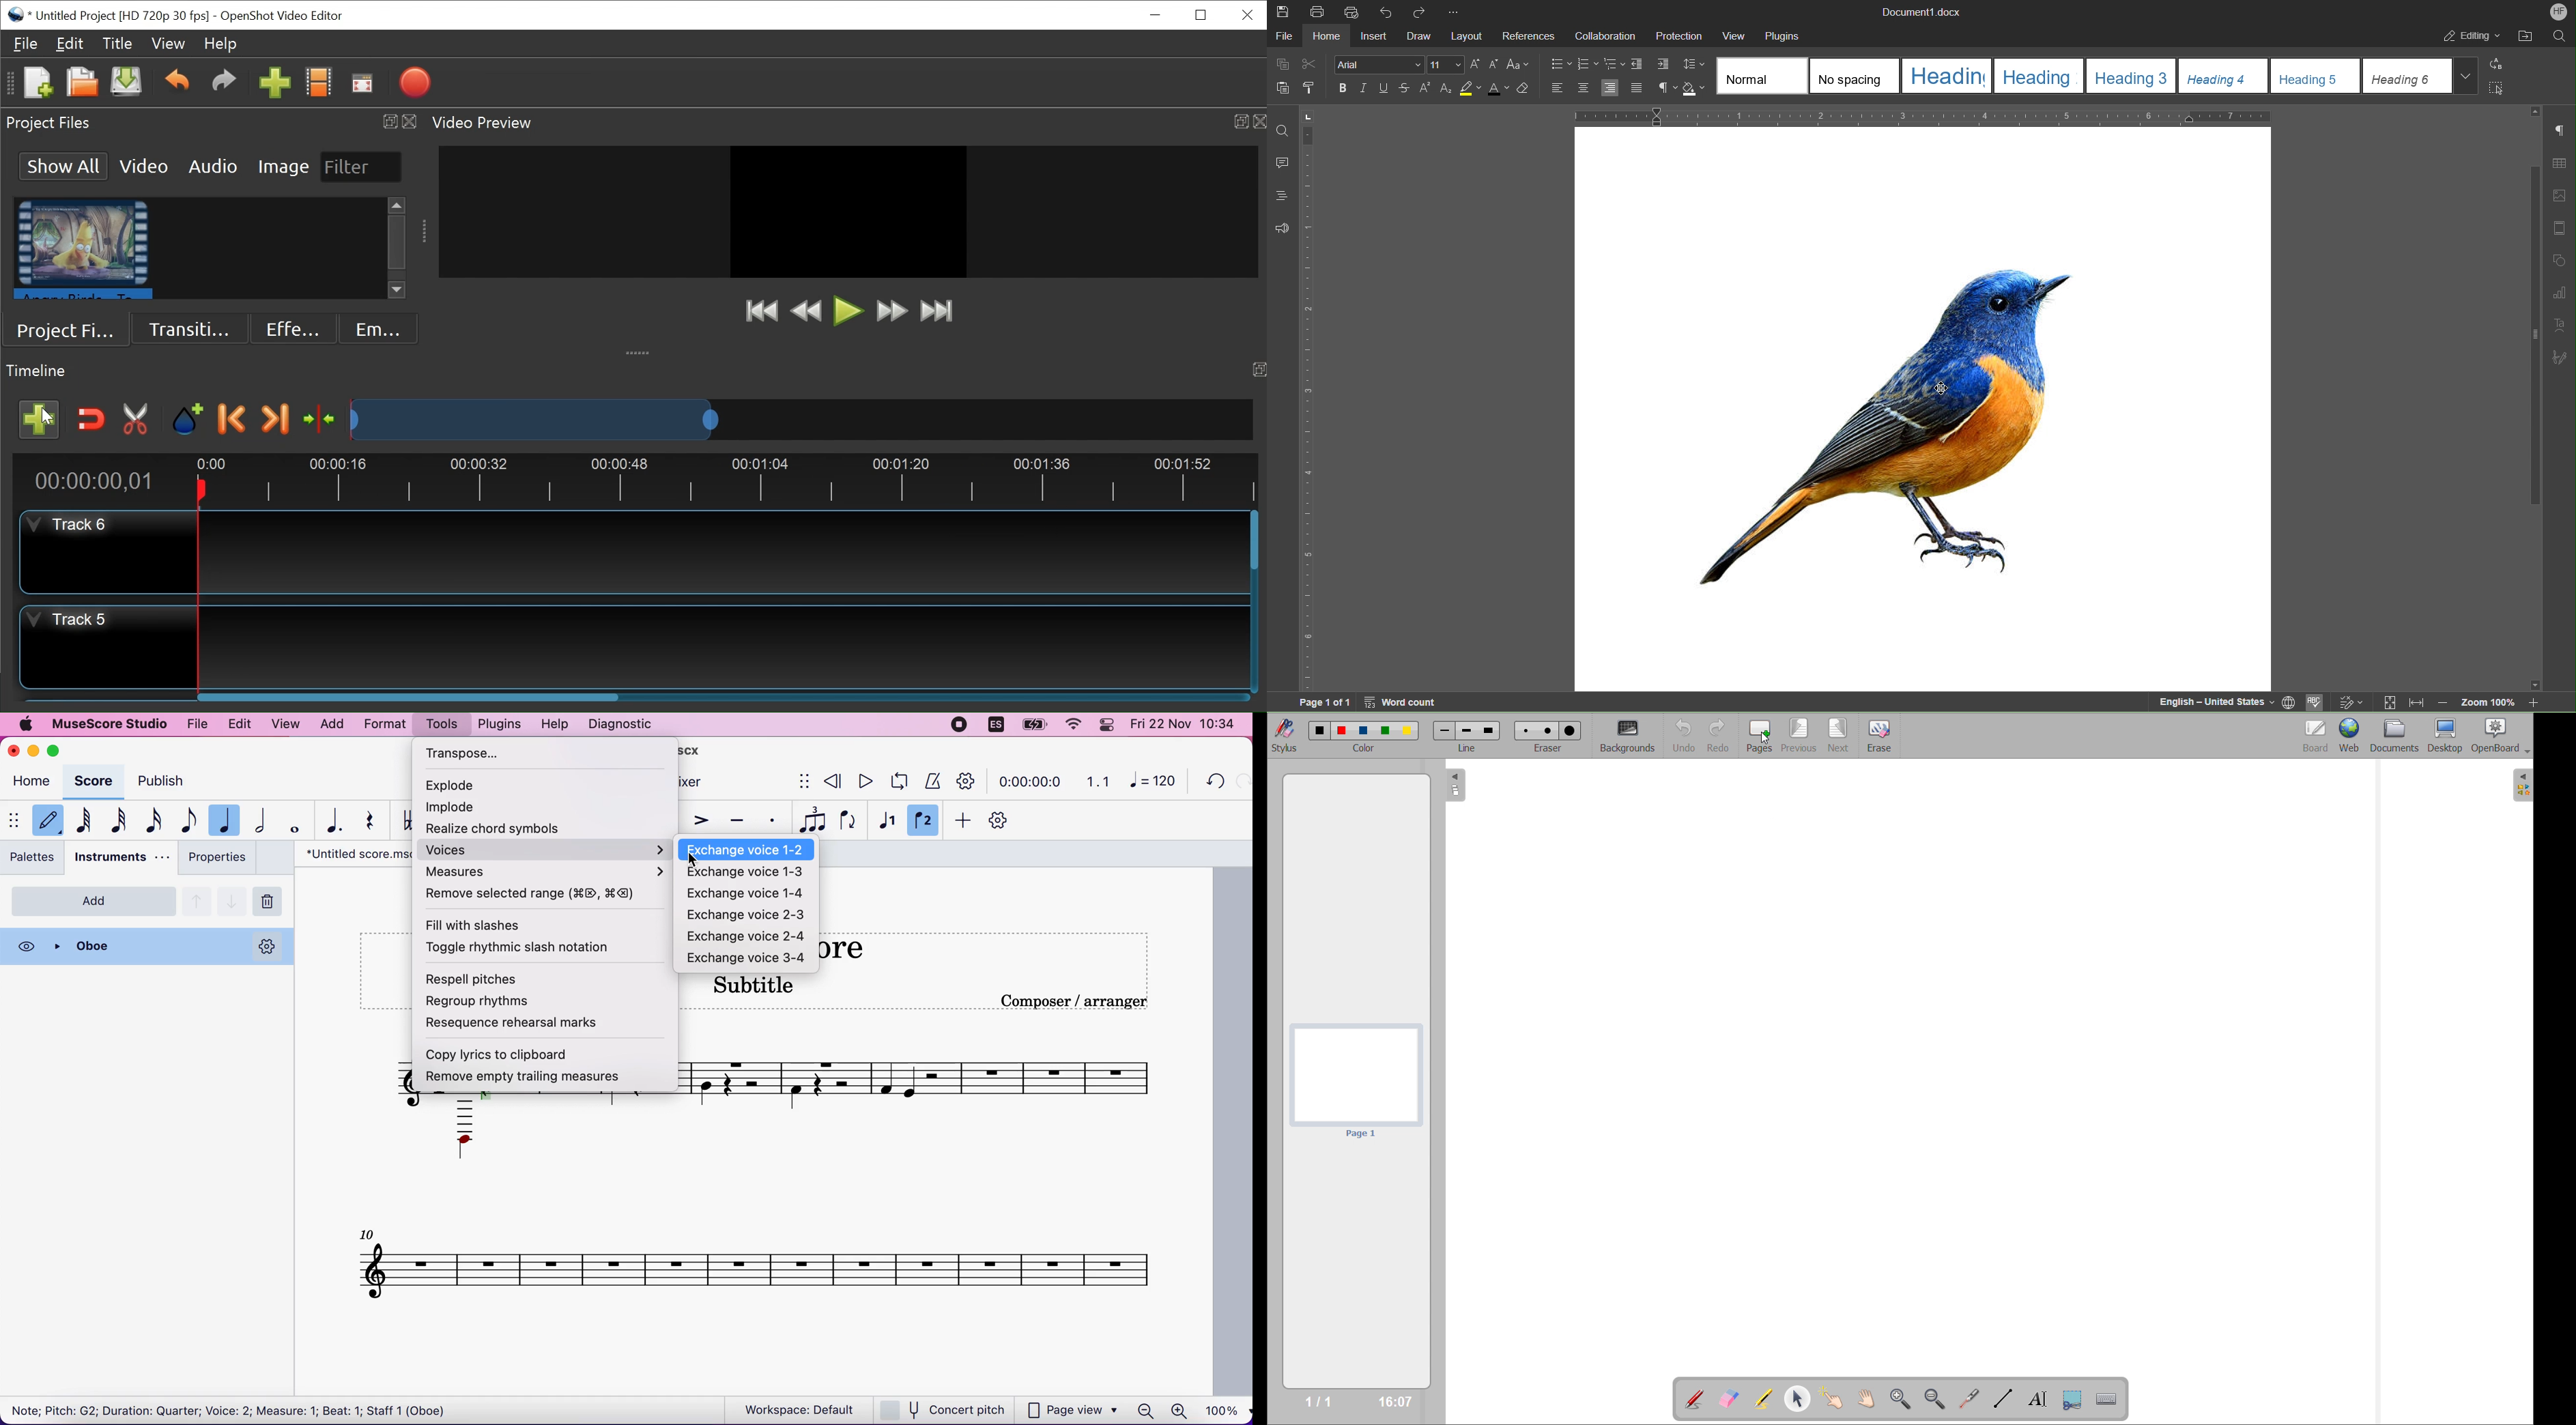 This screenshot has width=2576, height=1428. Describe the element at coordinates (388, 724) in the screenshot. I see `format` at that location.